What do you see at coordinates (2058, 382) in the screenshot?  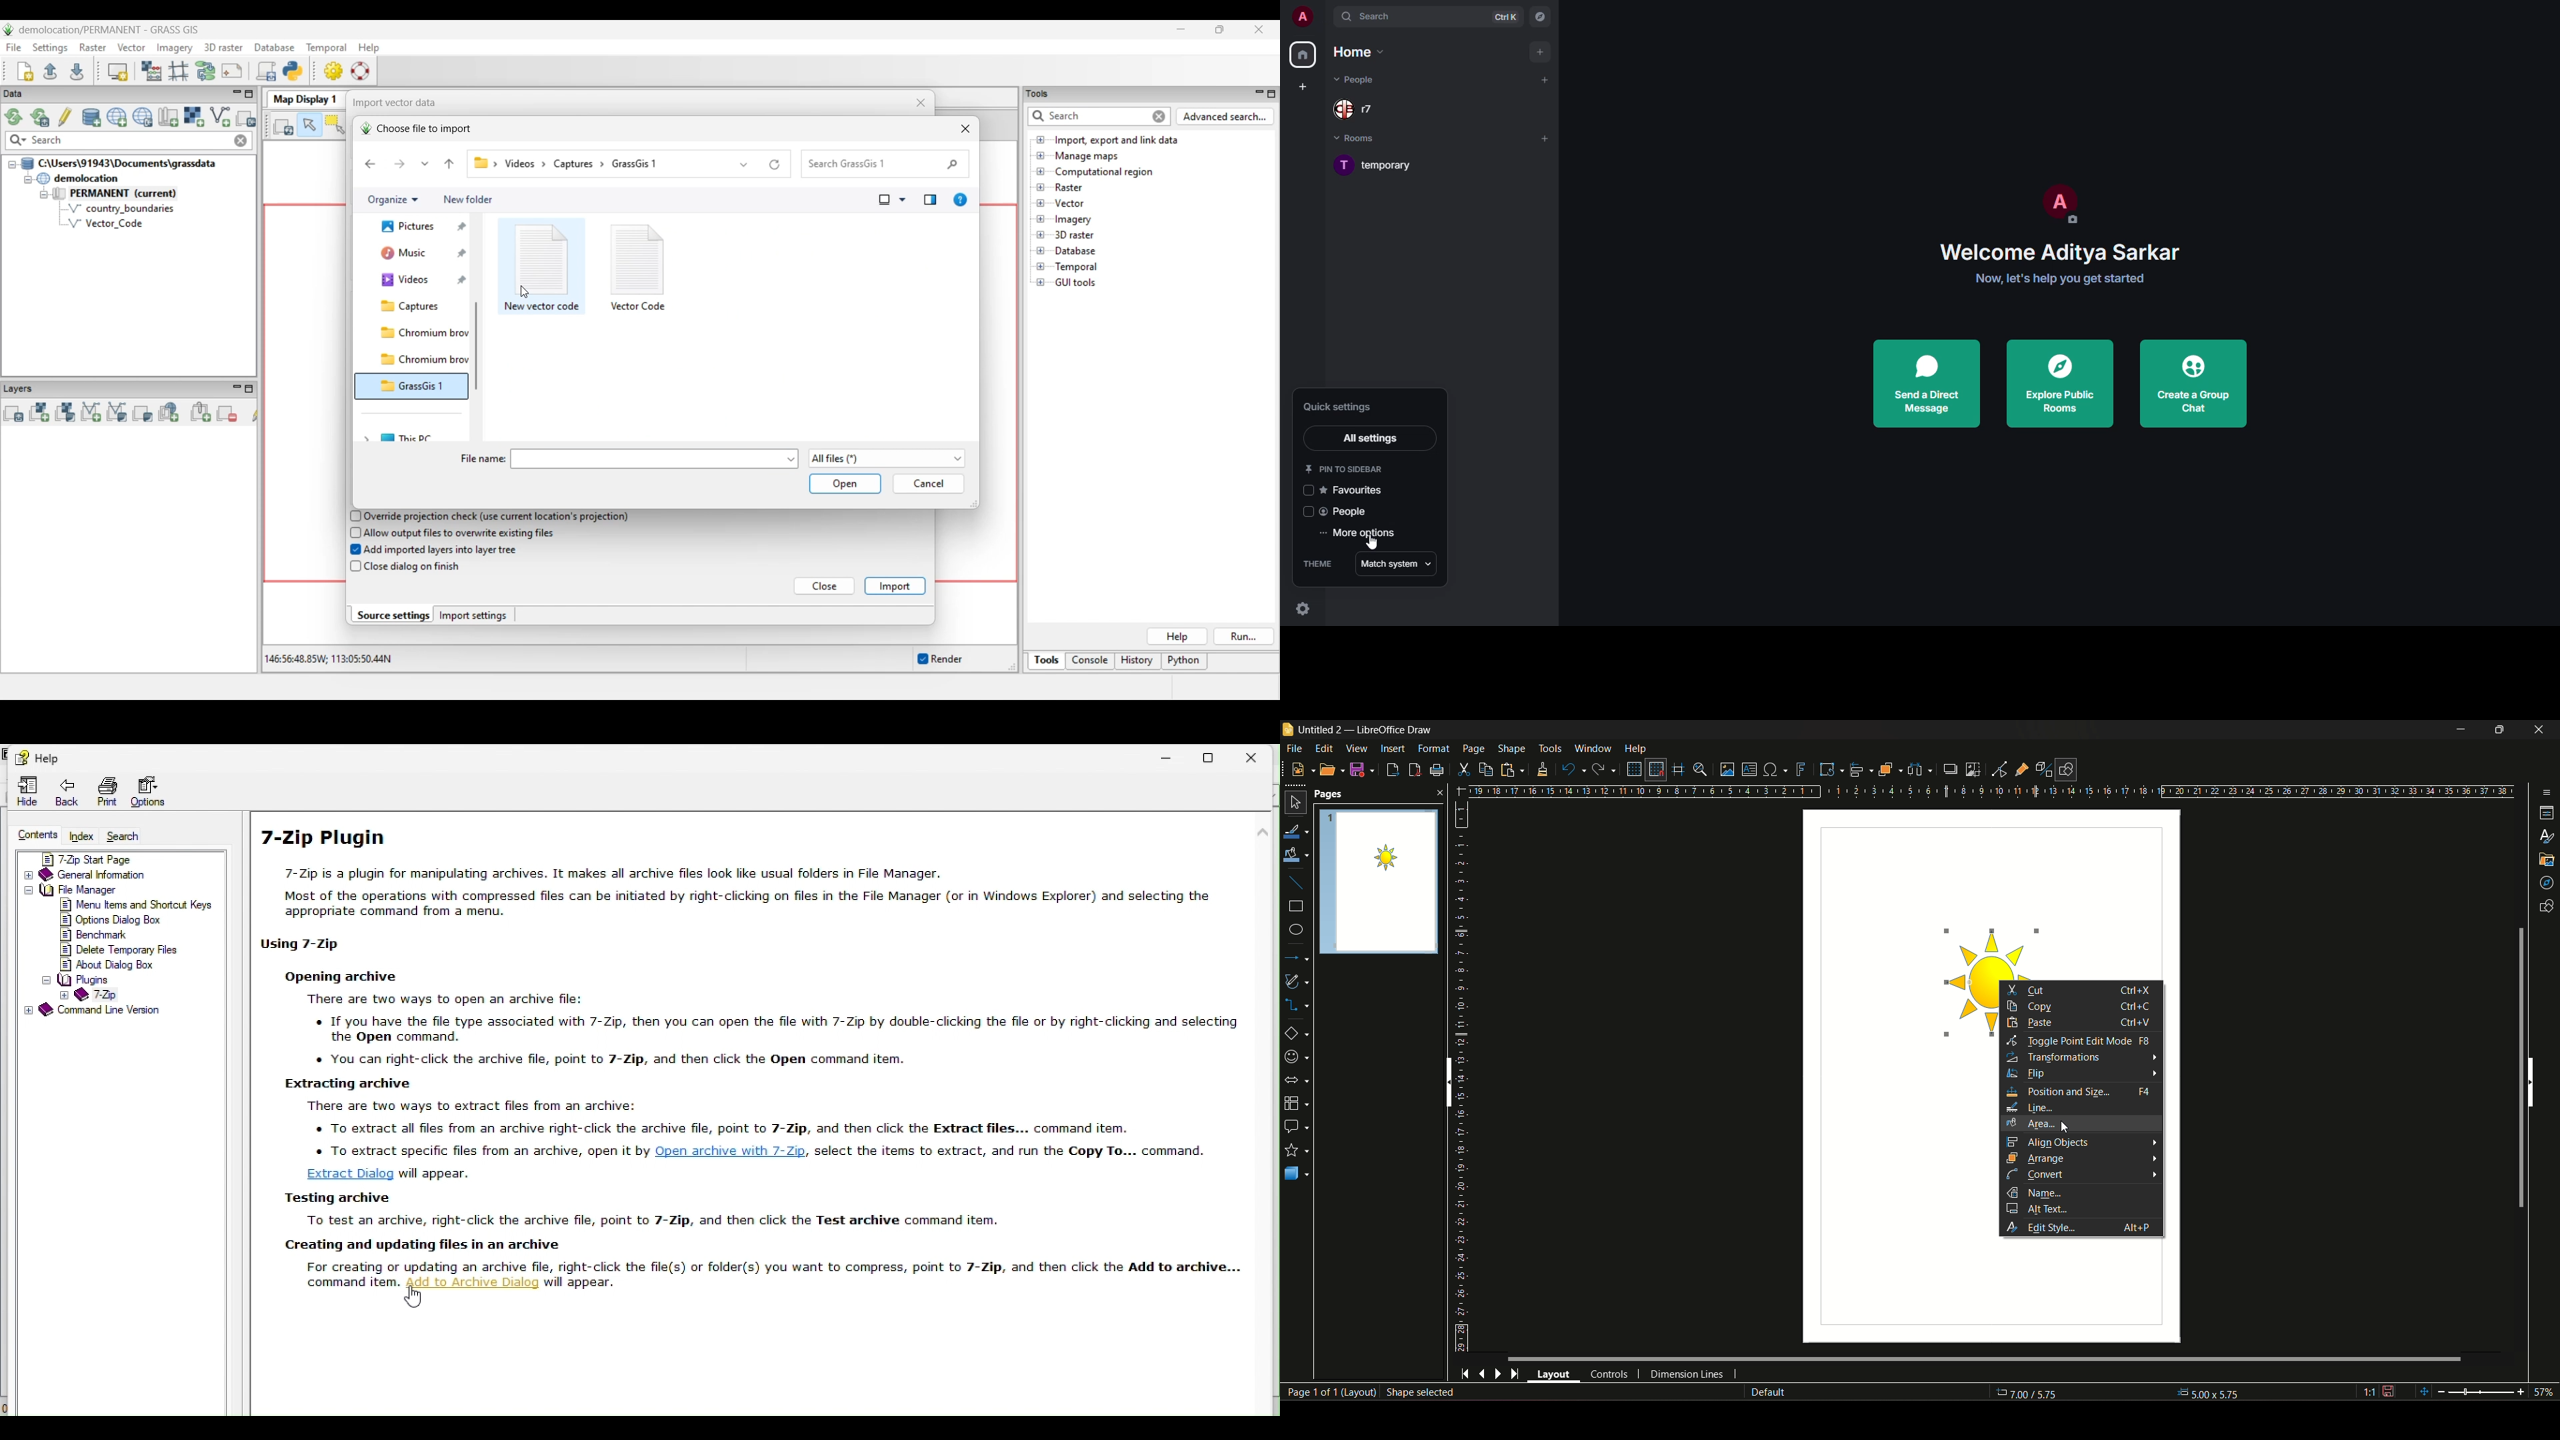 I see `explore public rooms` at bounding box center [2058, 382].